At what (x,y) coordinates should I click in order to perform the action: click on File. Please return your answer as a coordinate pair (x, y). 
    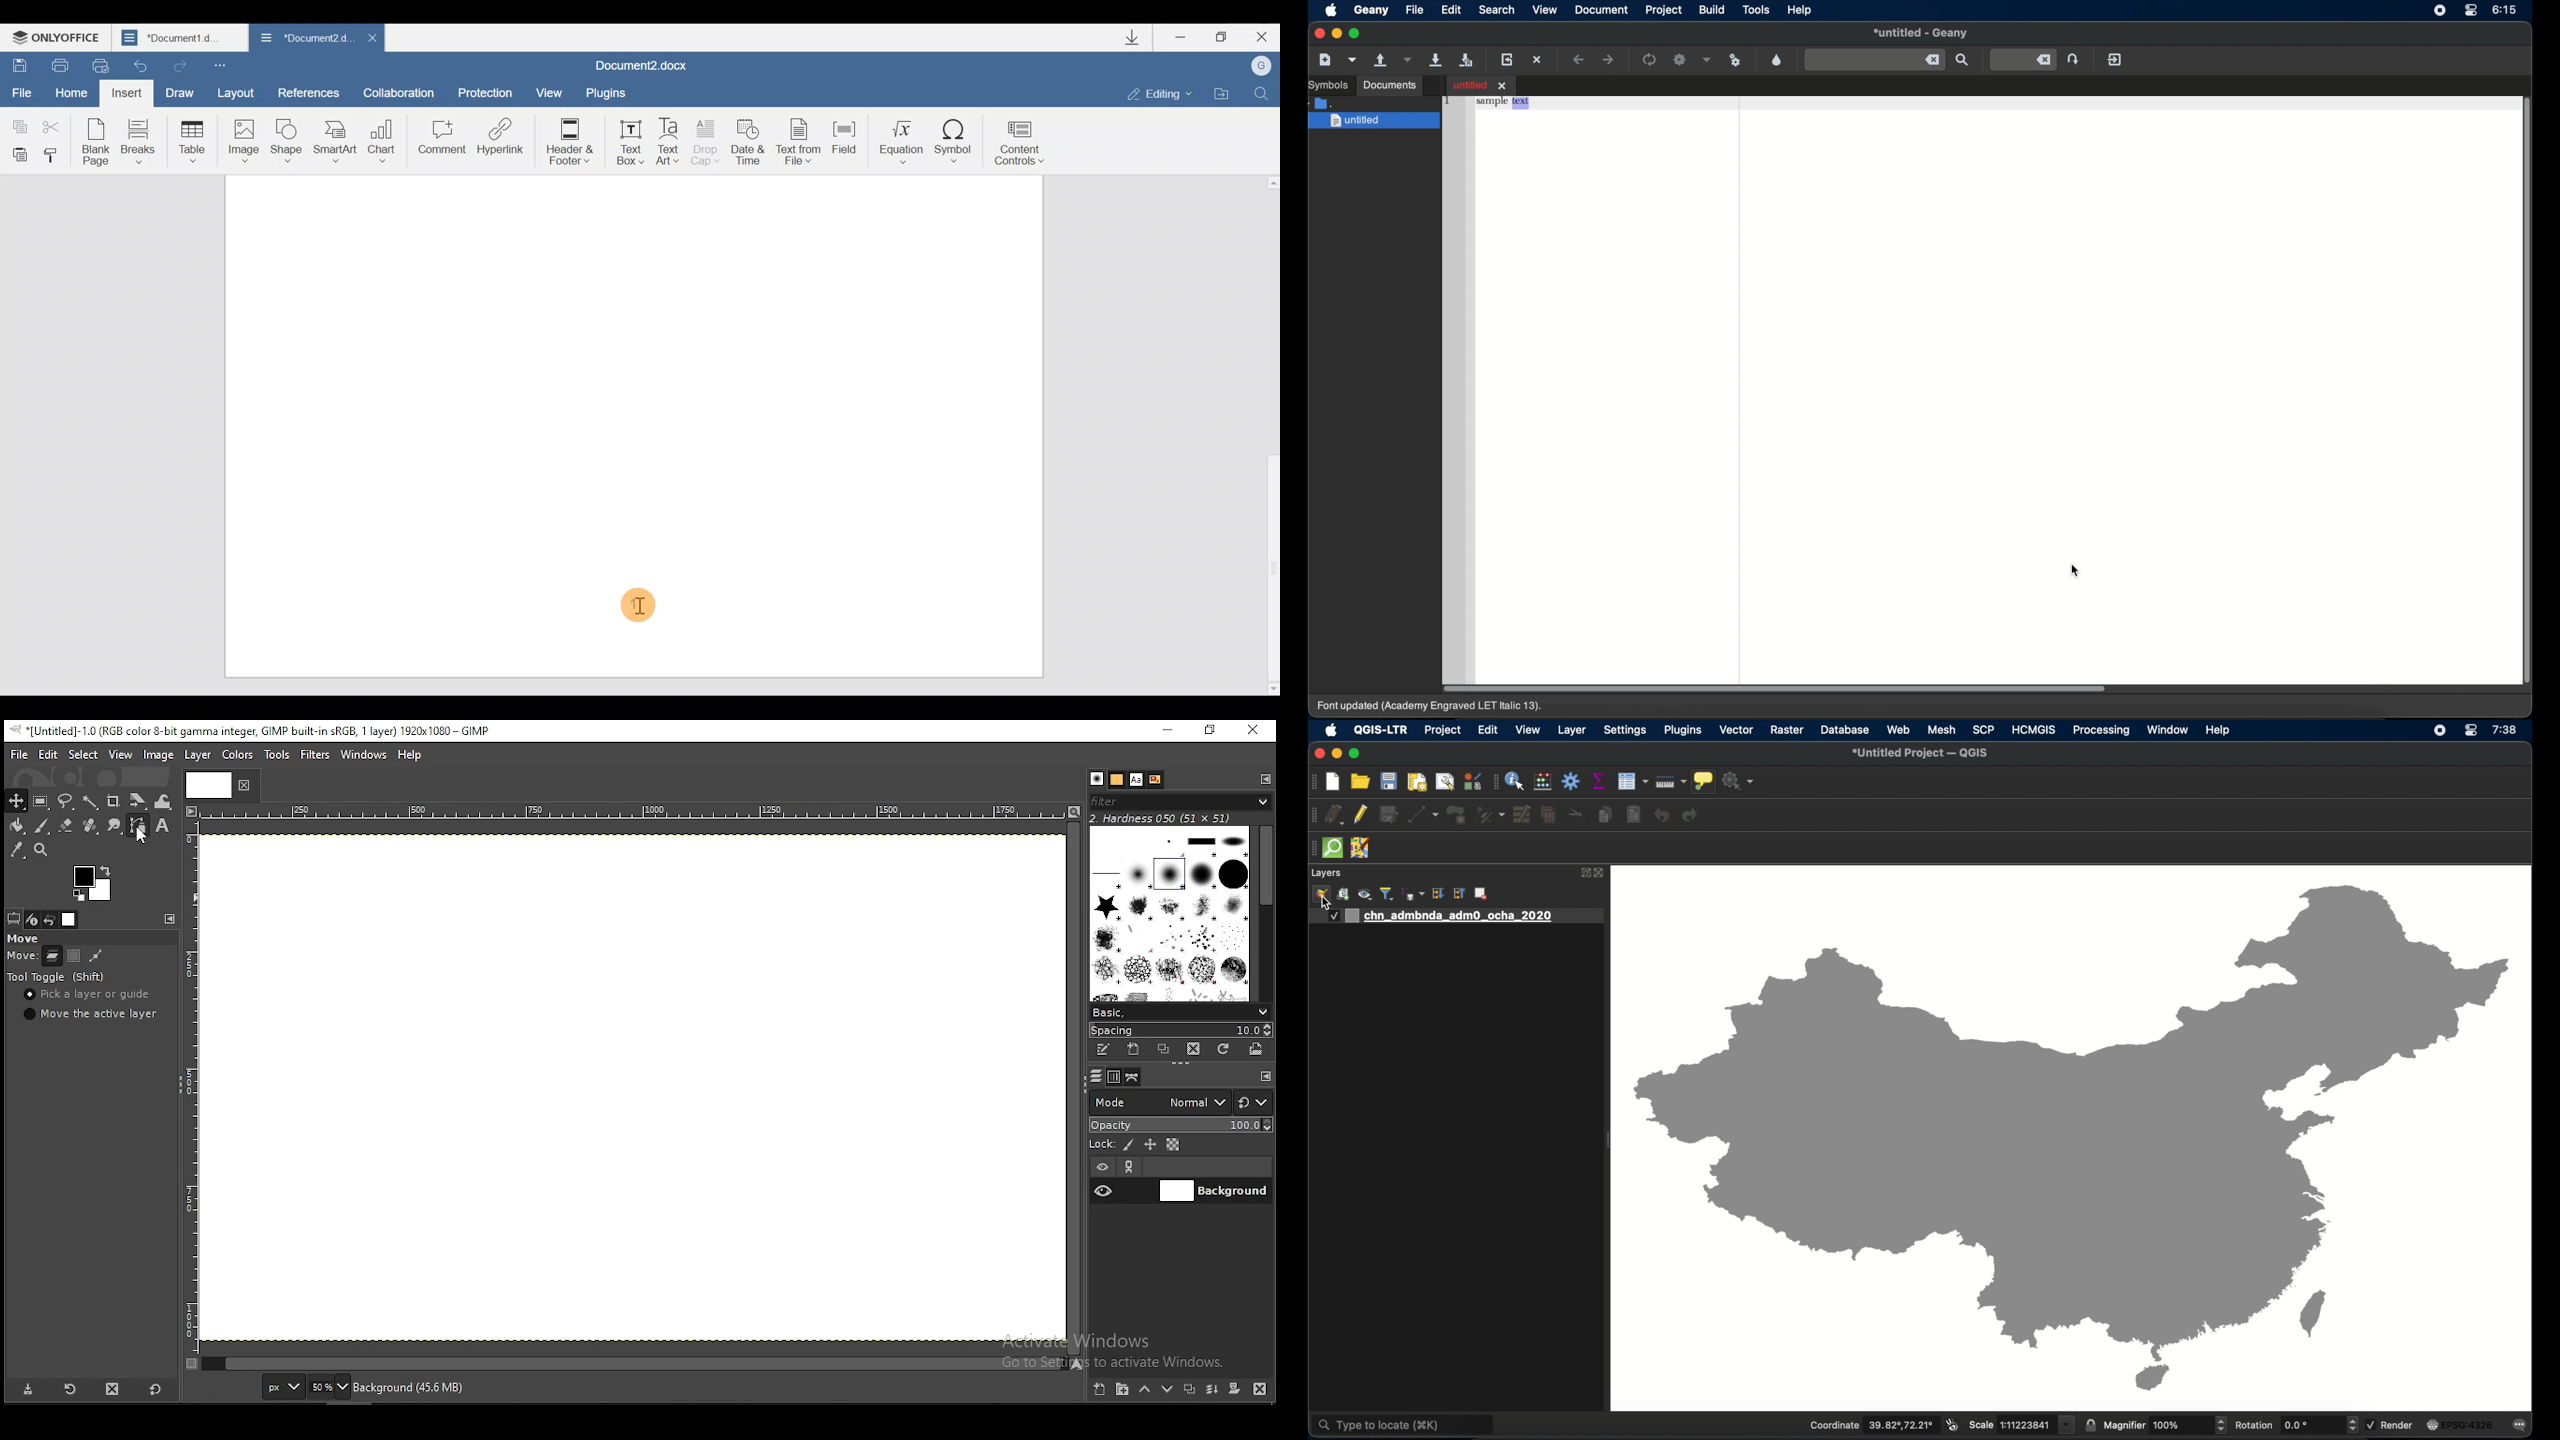
    Looking at the image, I should click on (23, 93).